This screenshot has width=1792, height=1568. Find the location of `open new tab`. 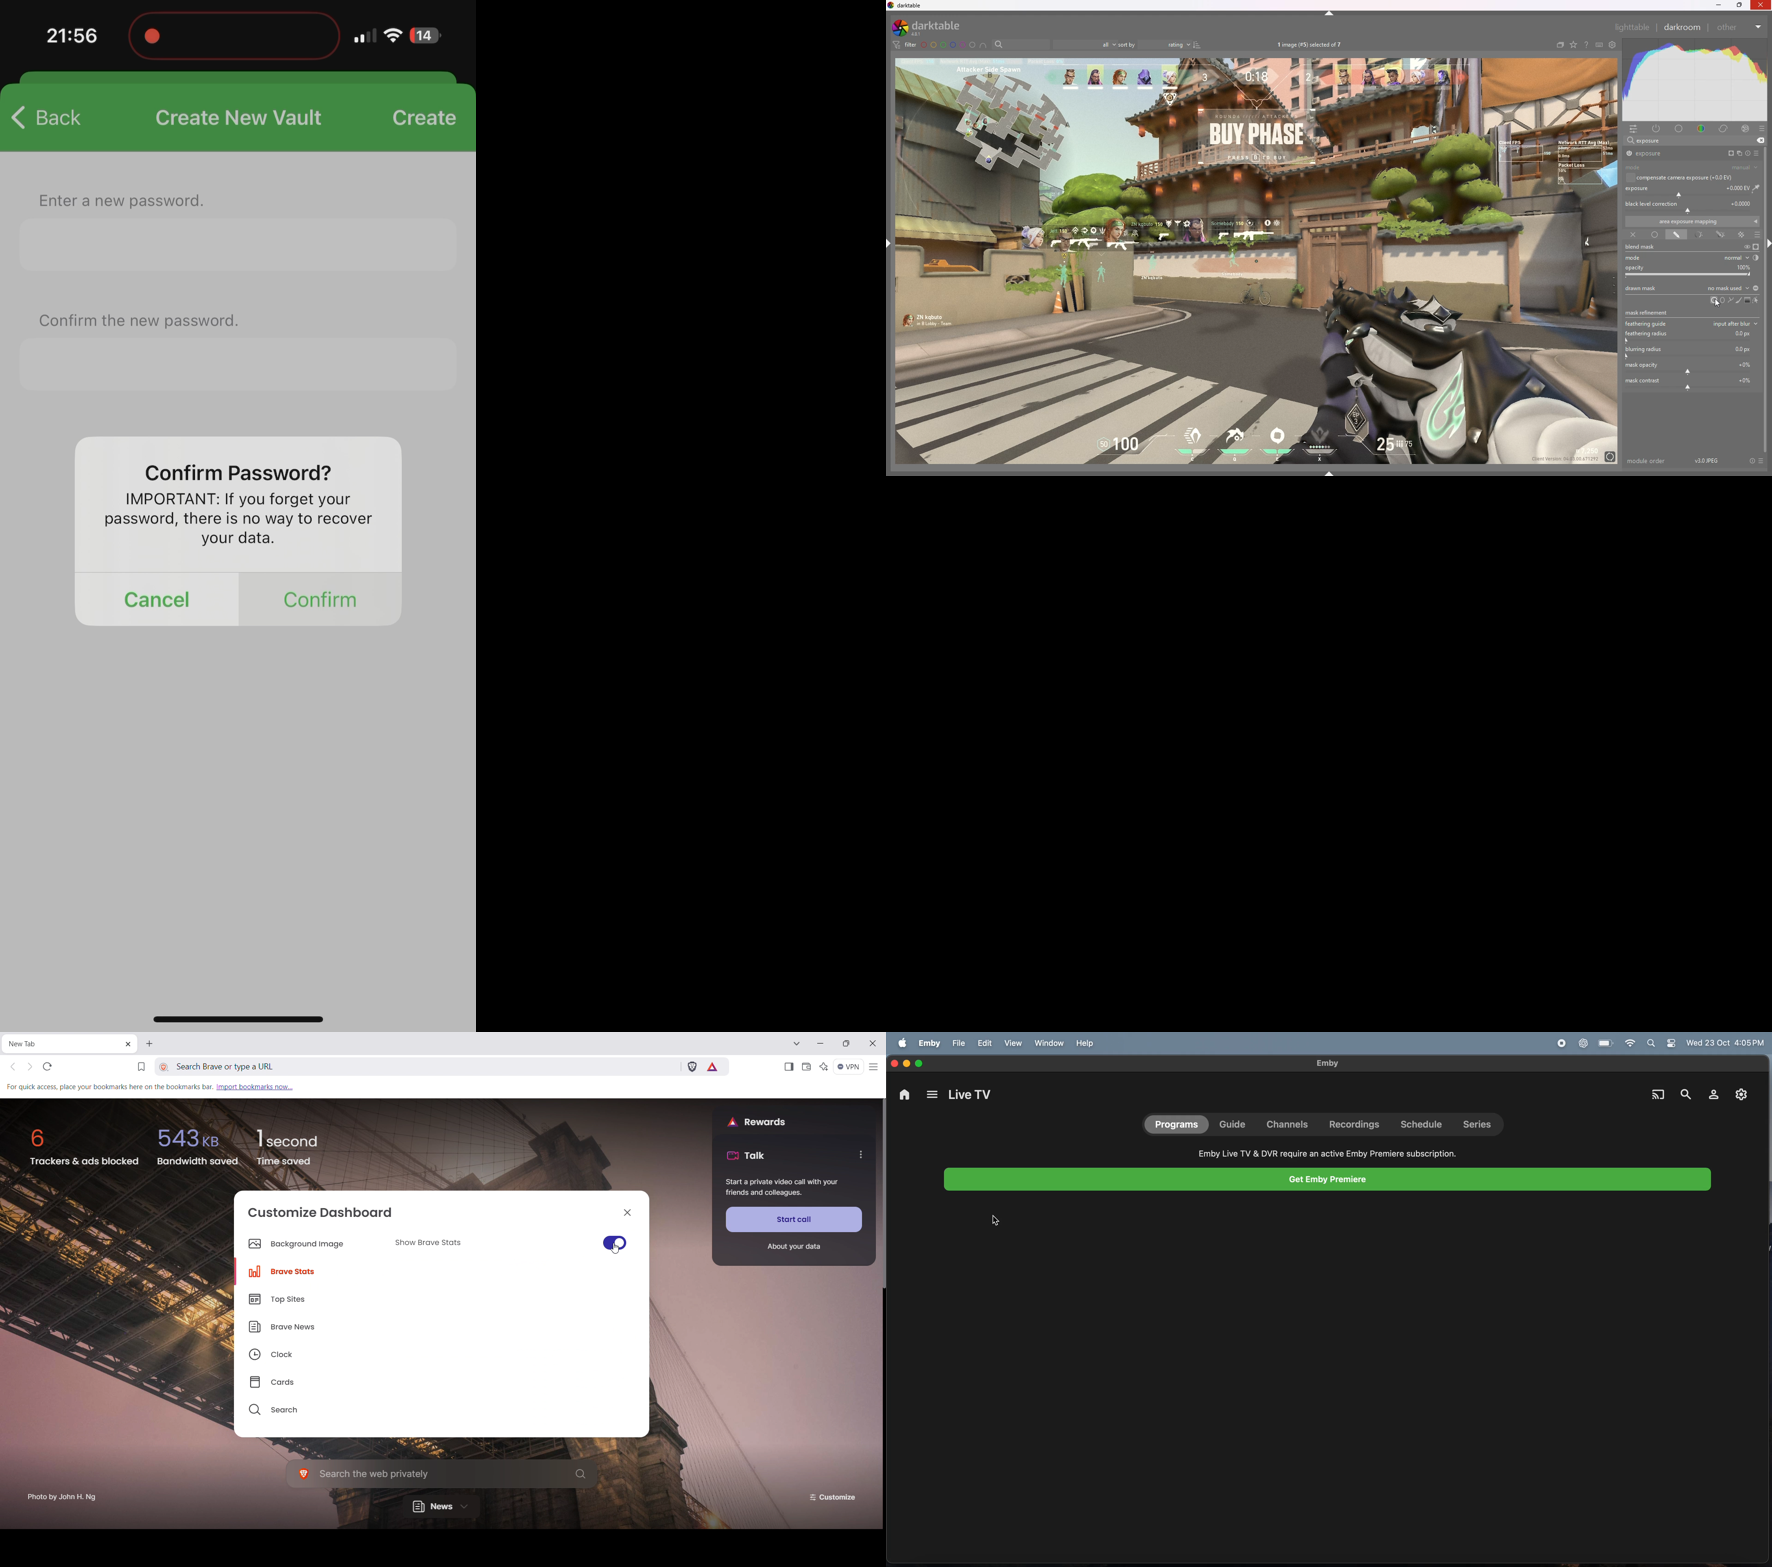

open new tab is located at coordinates (148, 1044).